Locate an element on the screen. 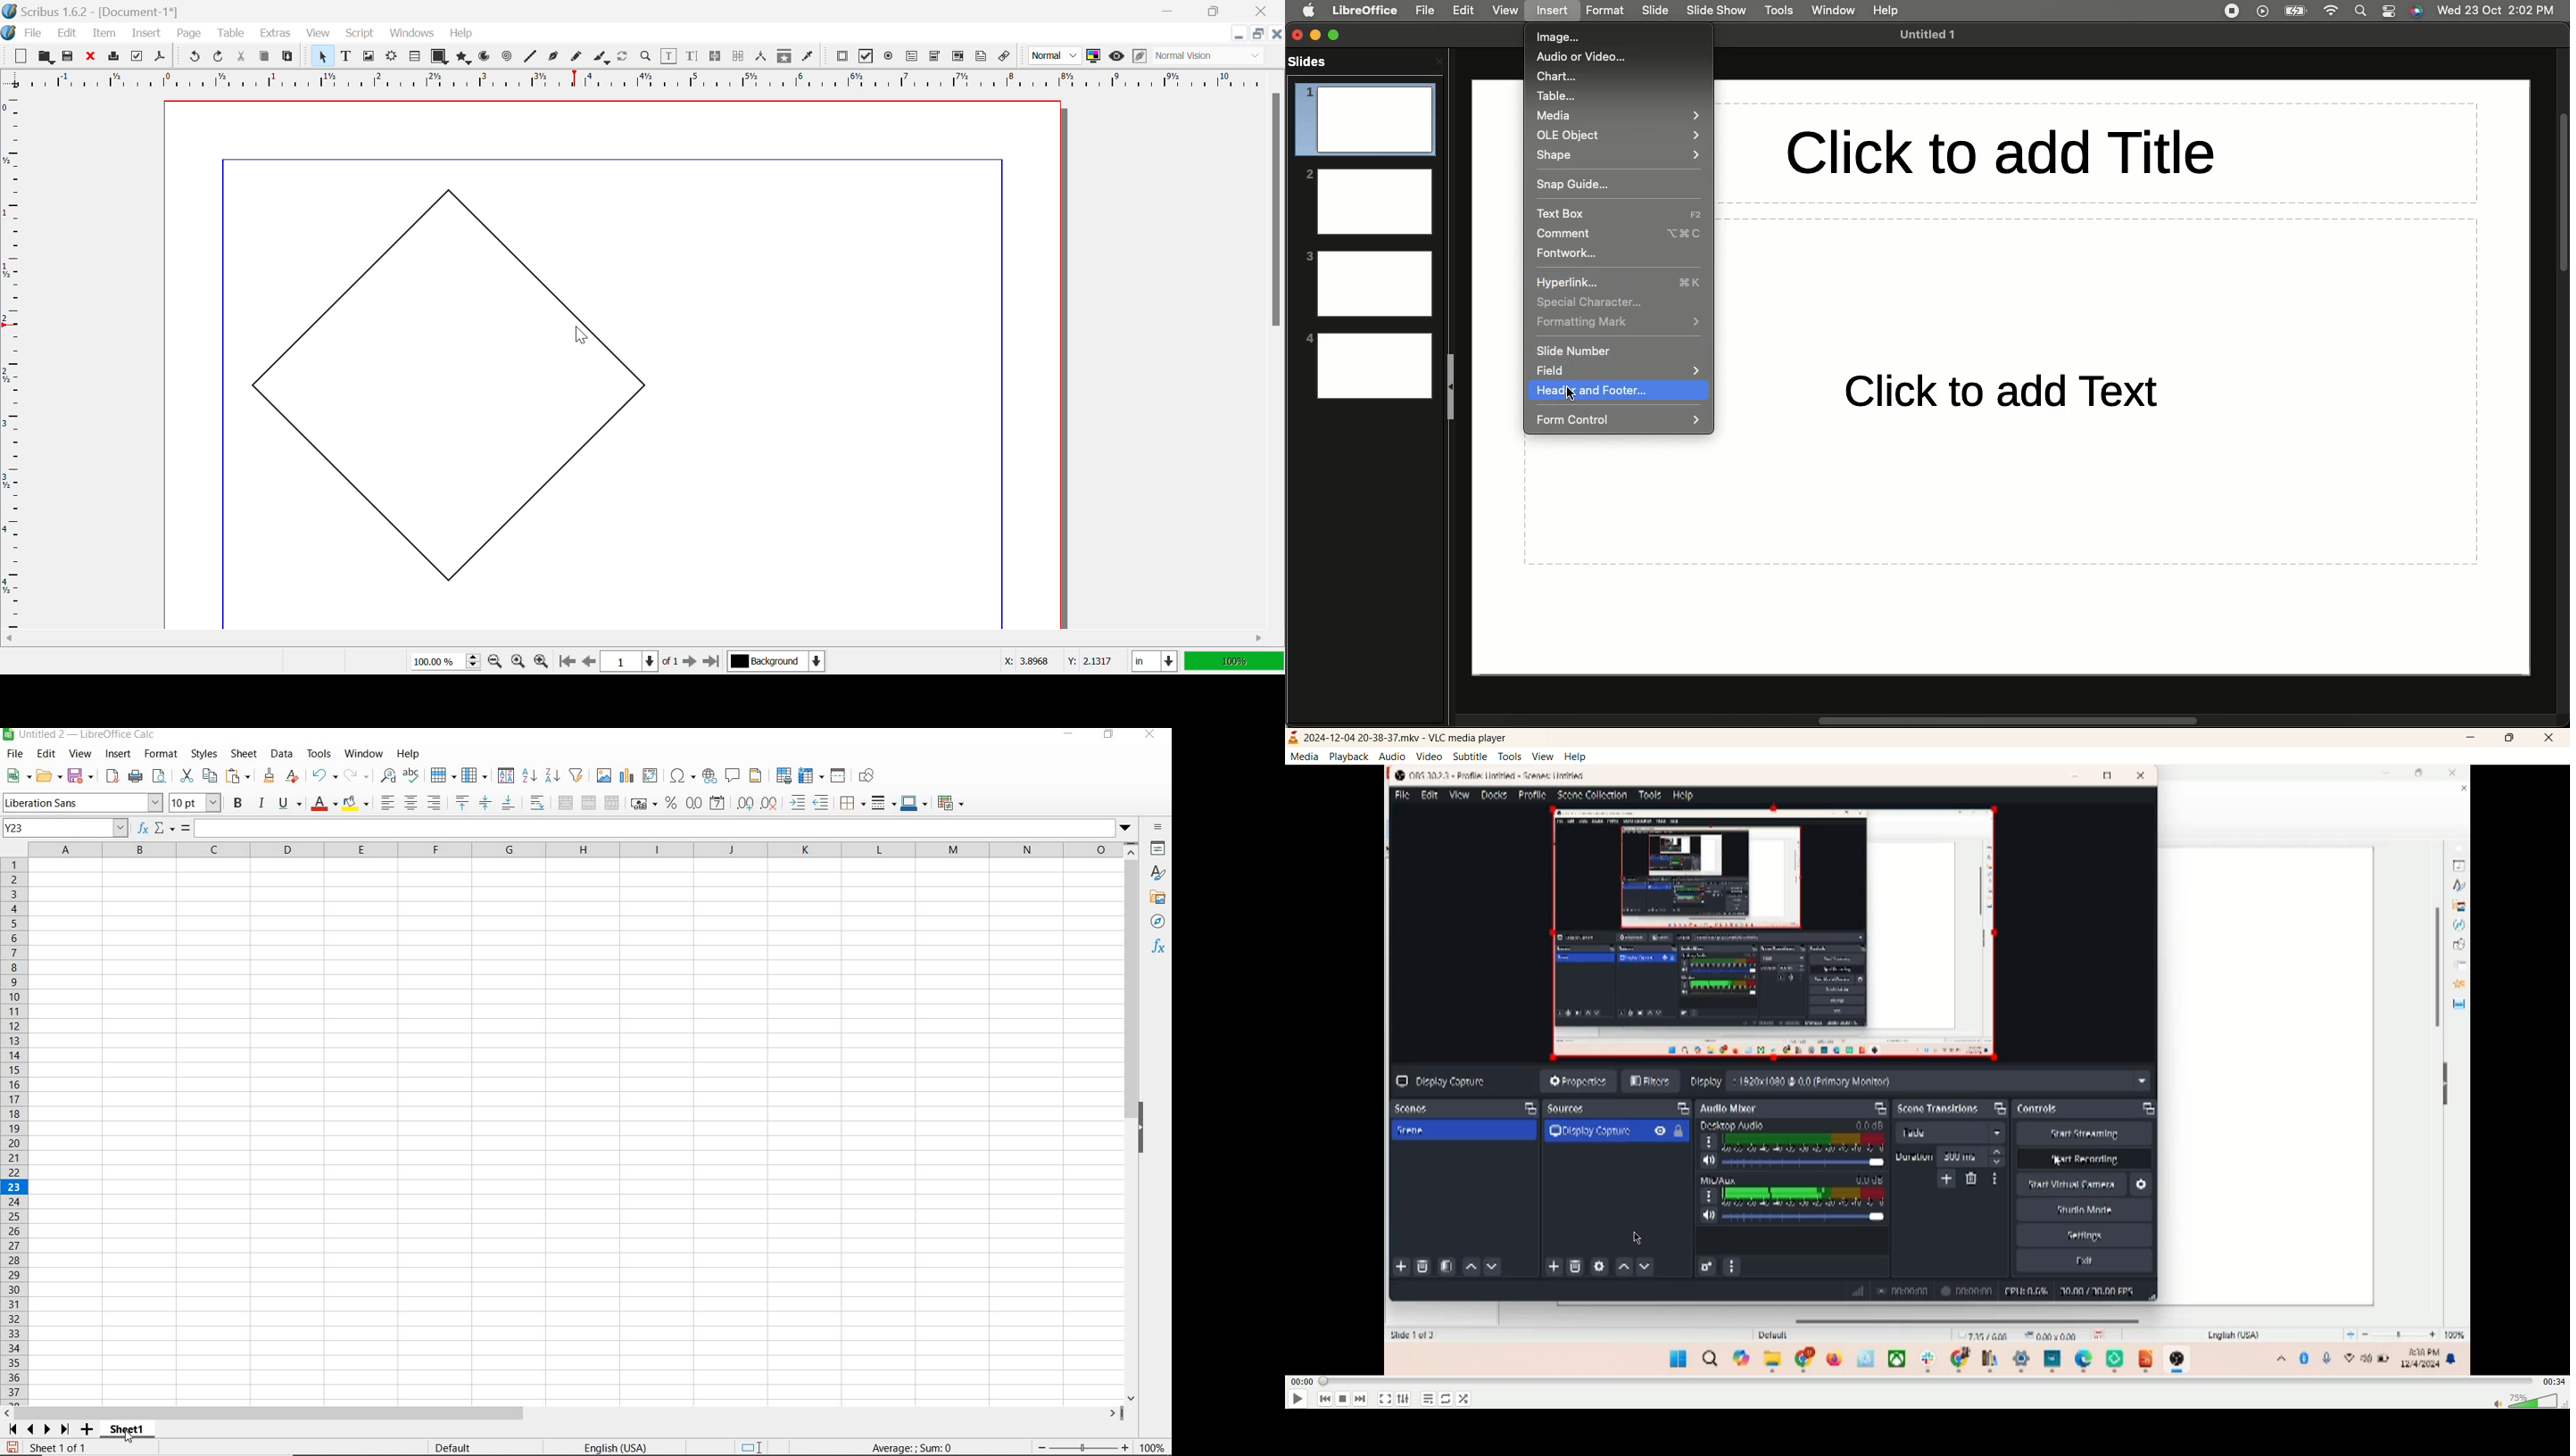  SAVE is located at coordinates (13, 1446).